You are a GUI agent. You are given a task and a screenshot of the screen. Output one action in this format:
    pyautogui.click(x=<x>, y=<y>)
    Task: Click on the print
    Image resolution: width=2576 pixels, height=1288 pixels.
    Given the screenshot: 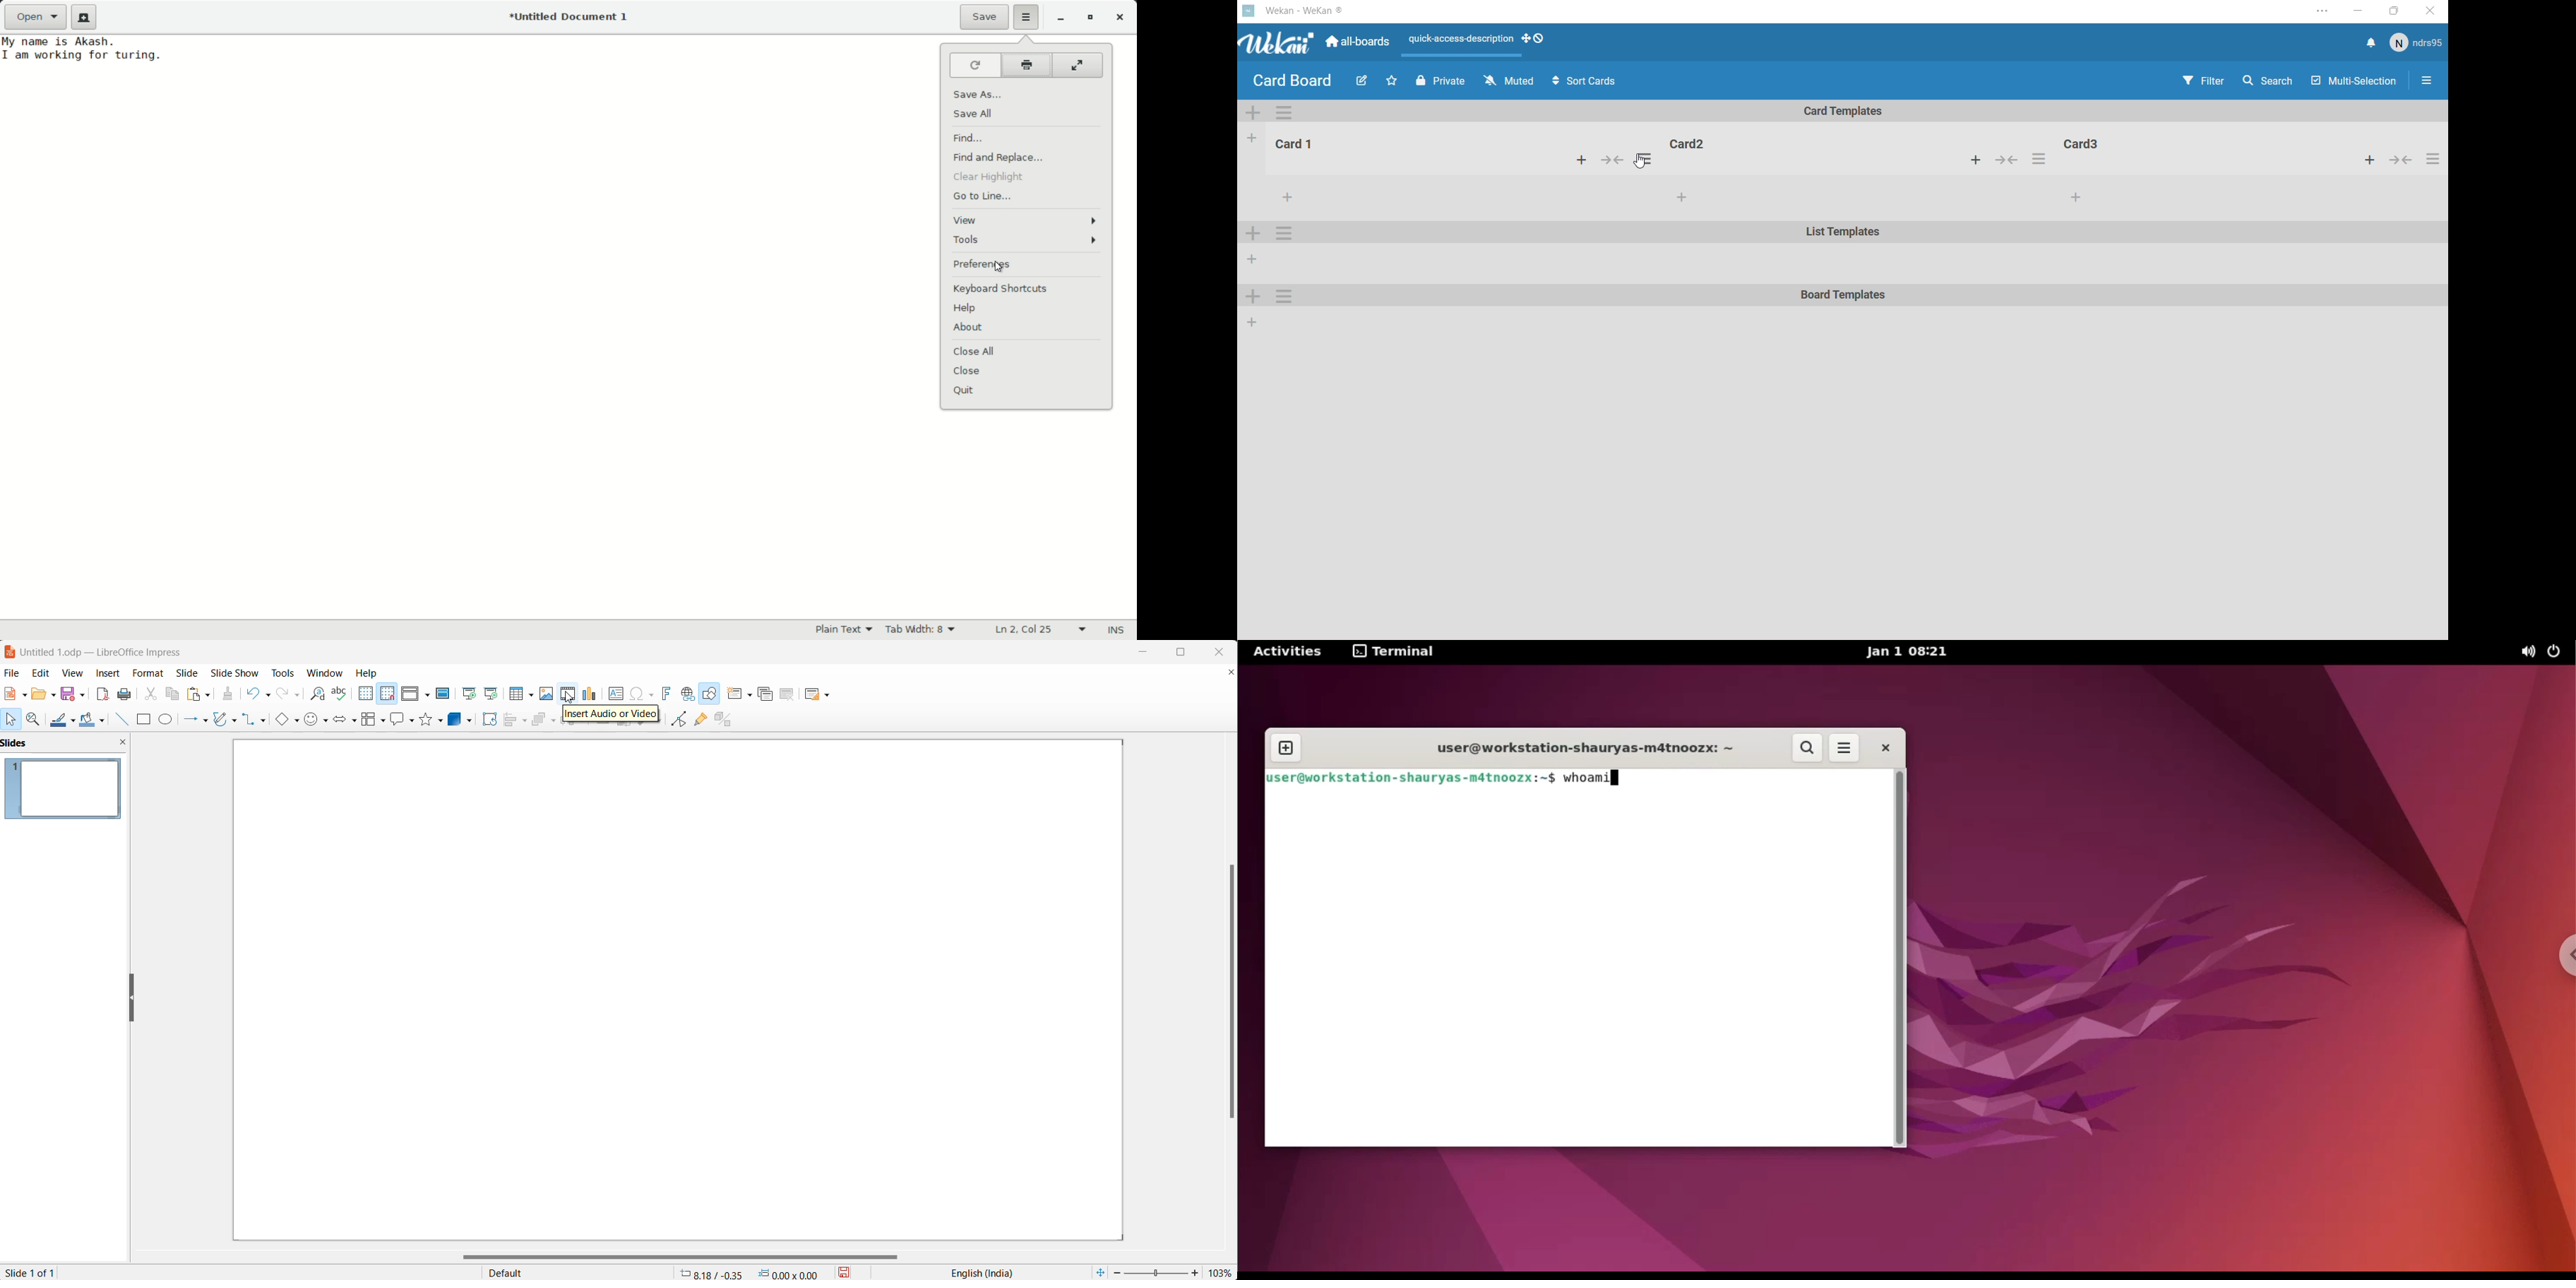 What is the action you would take?
    pyautogui.click(x=124, y=694)
    